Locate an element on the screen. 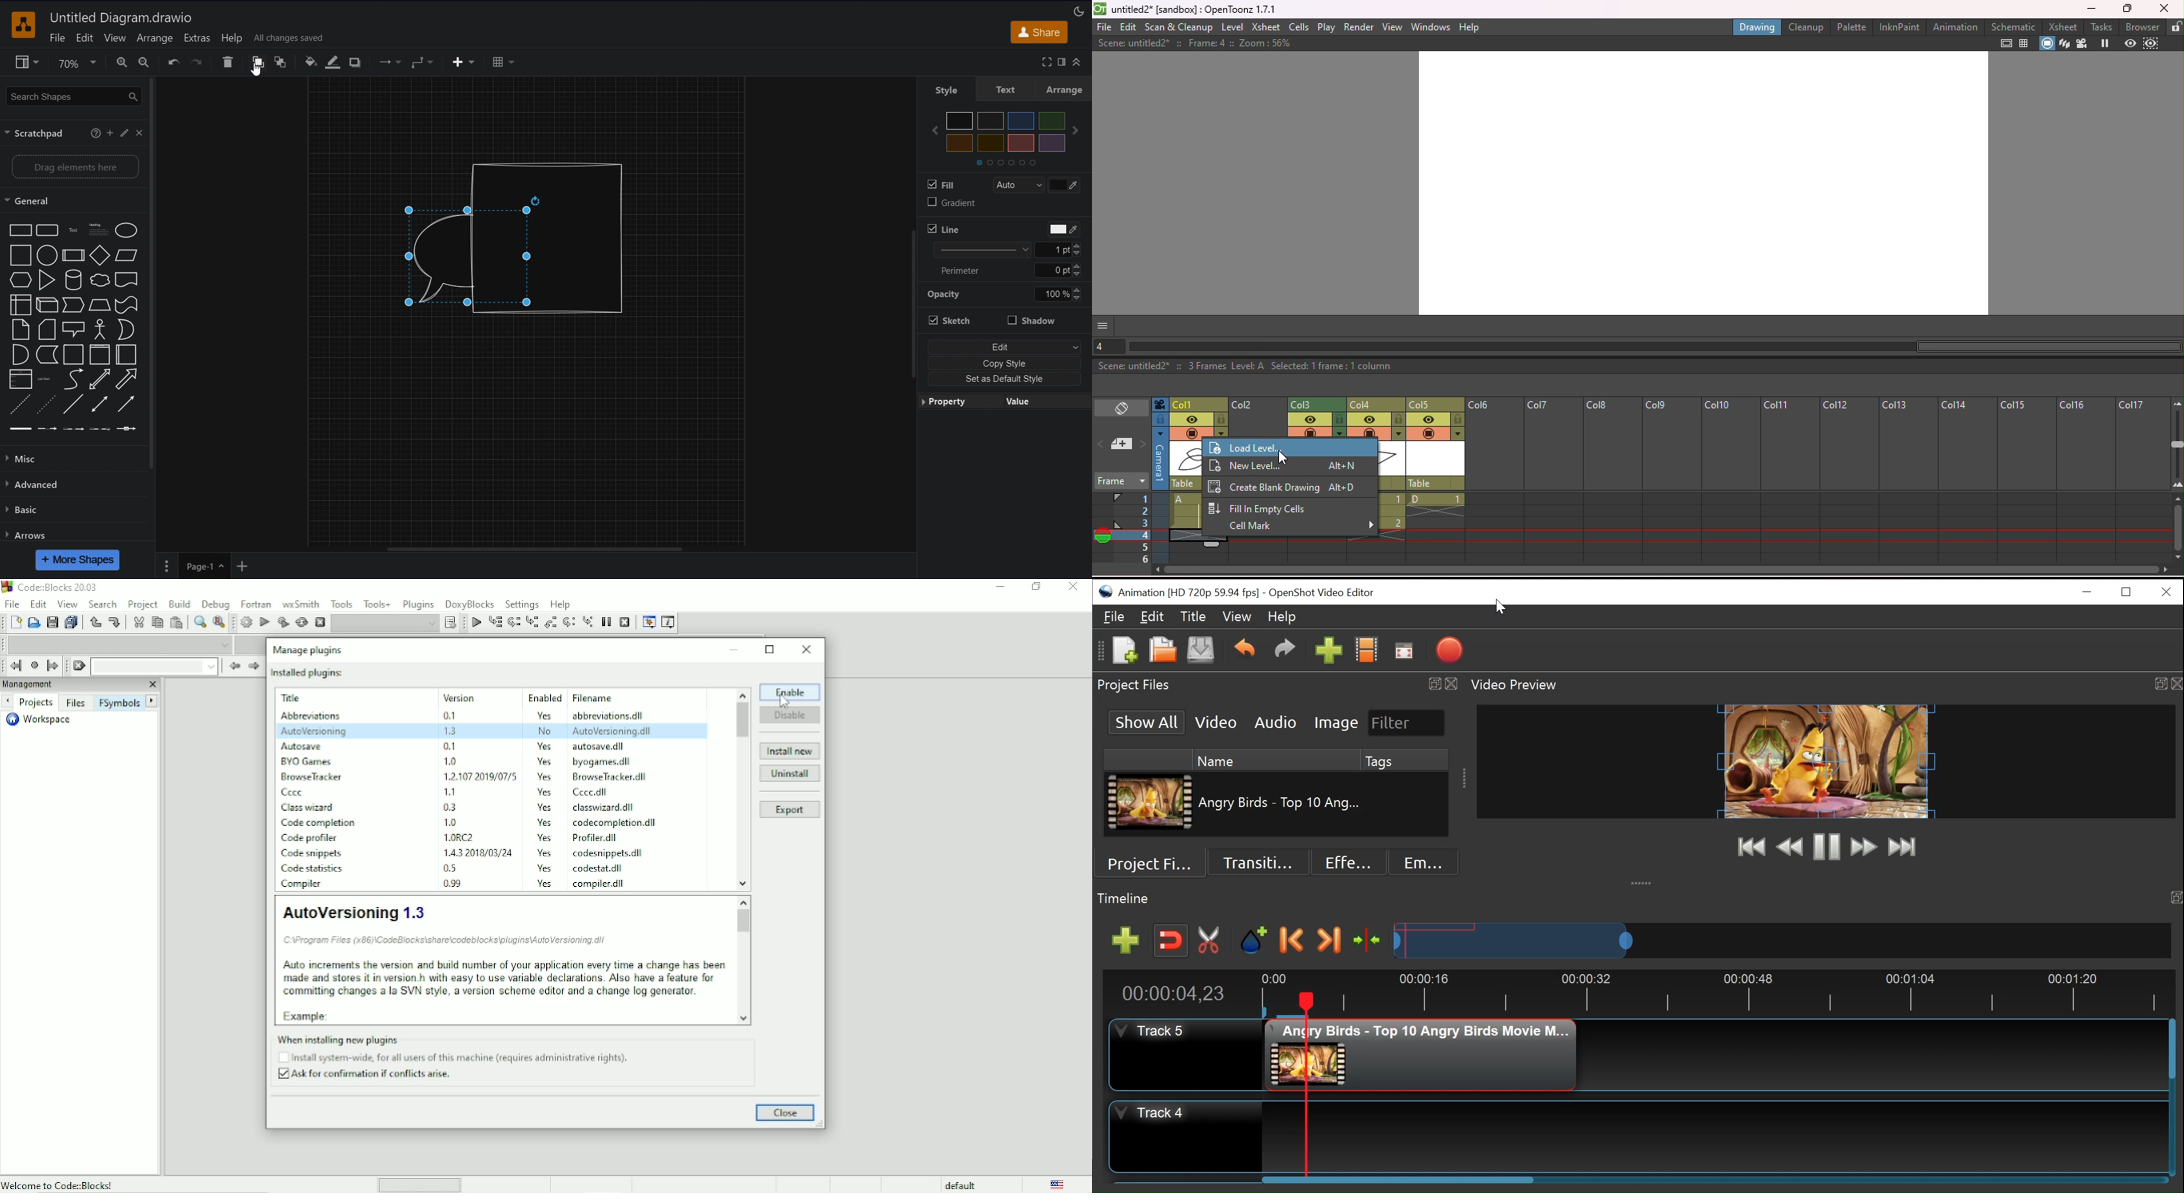 Image resolution: width=2184 pixels, height=1204 pixels. Search is located at coordinates (103, 604).